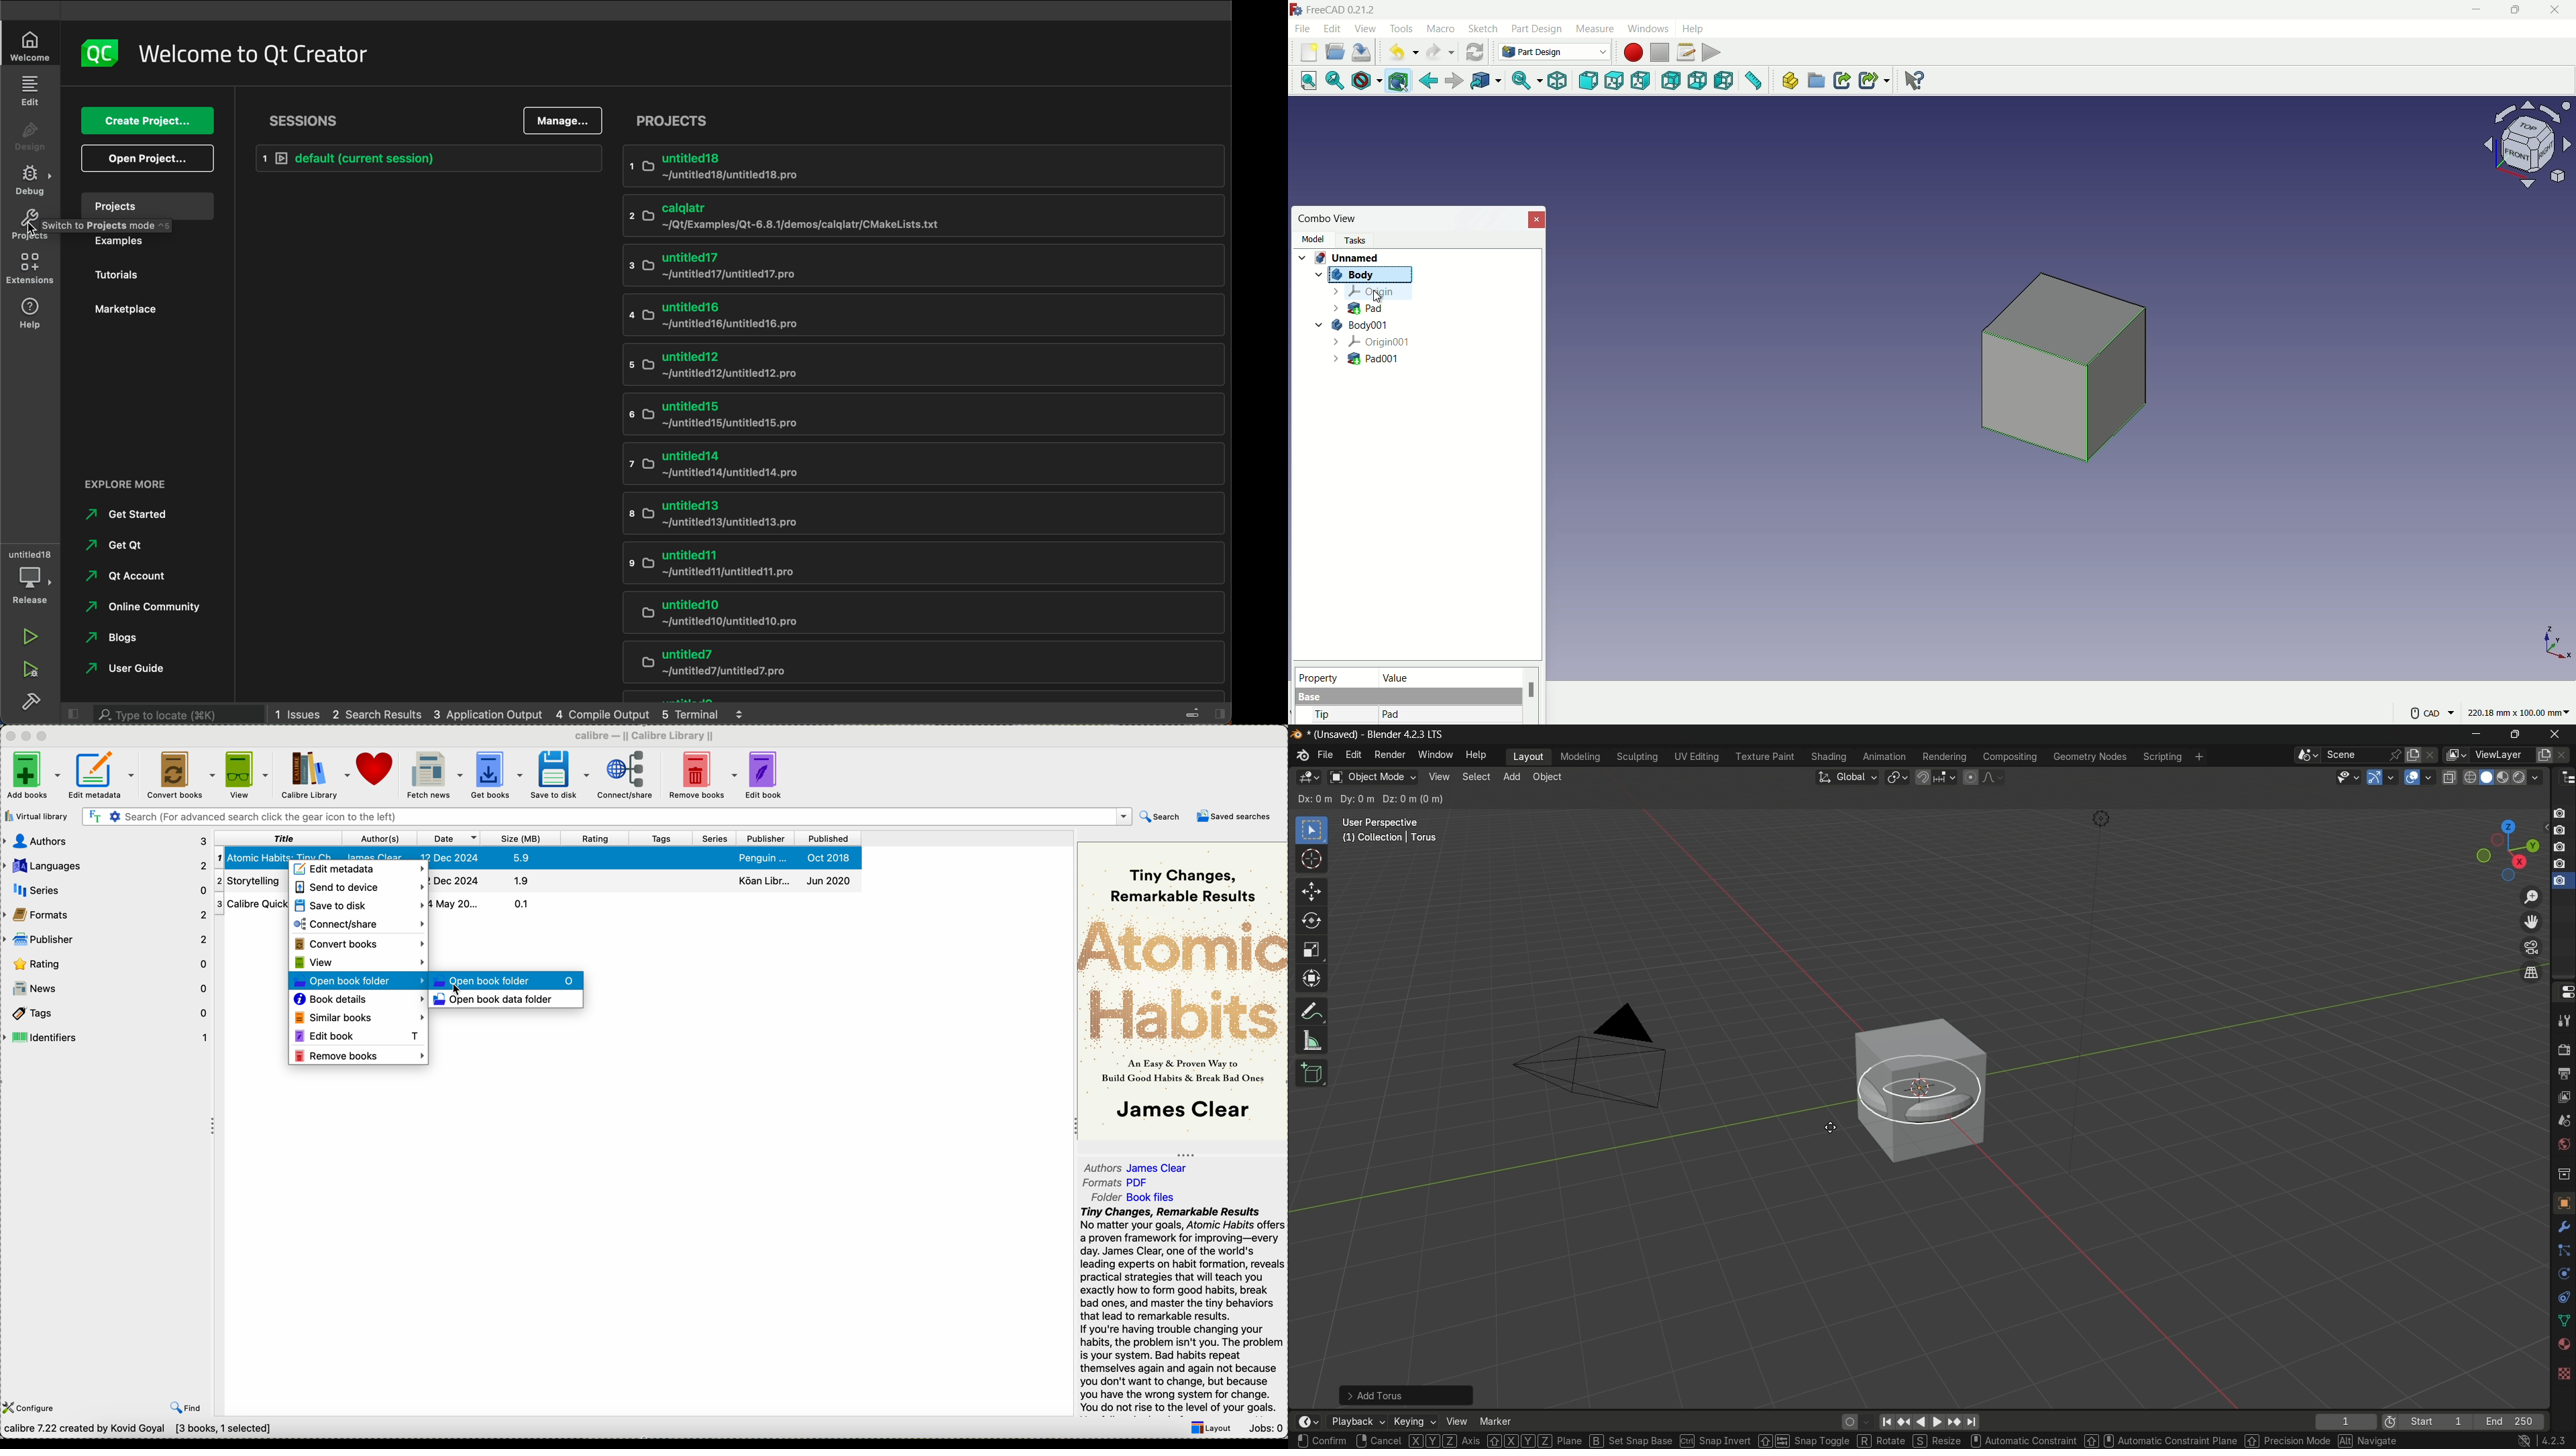 The width and height of the screenshot is (2576, 1456). What do you see at coordinates (426, 157) in the screenshot?
I see `current session` at bounding box center [426, 157].